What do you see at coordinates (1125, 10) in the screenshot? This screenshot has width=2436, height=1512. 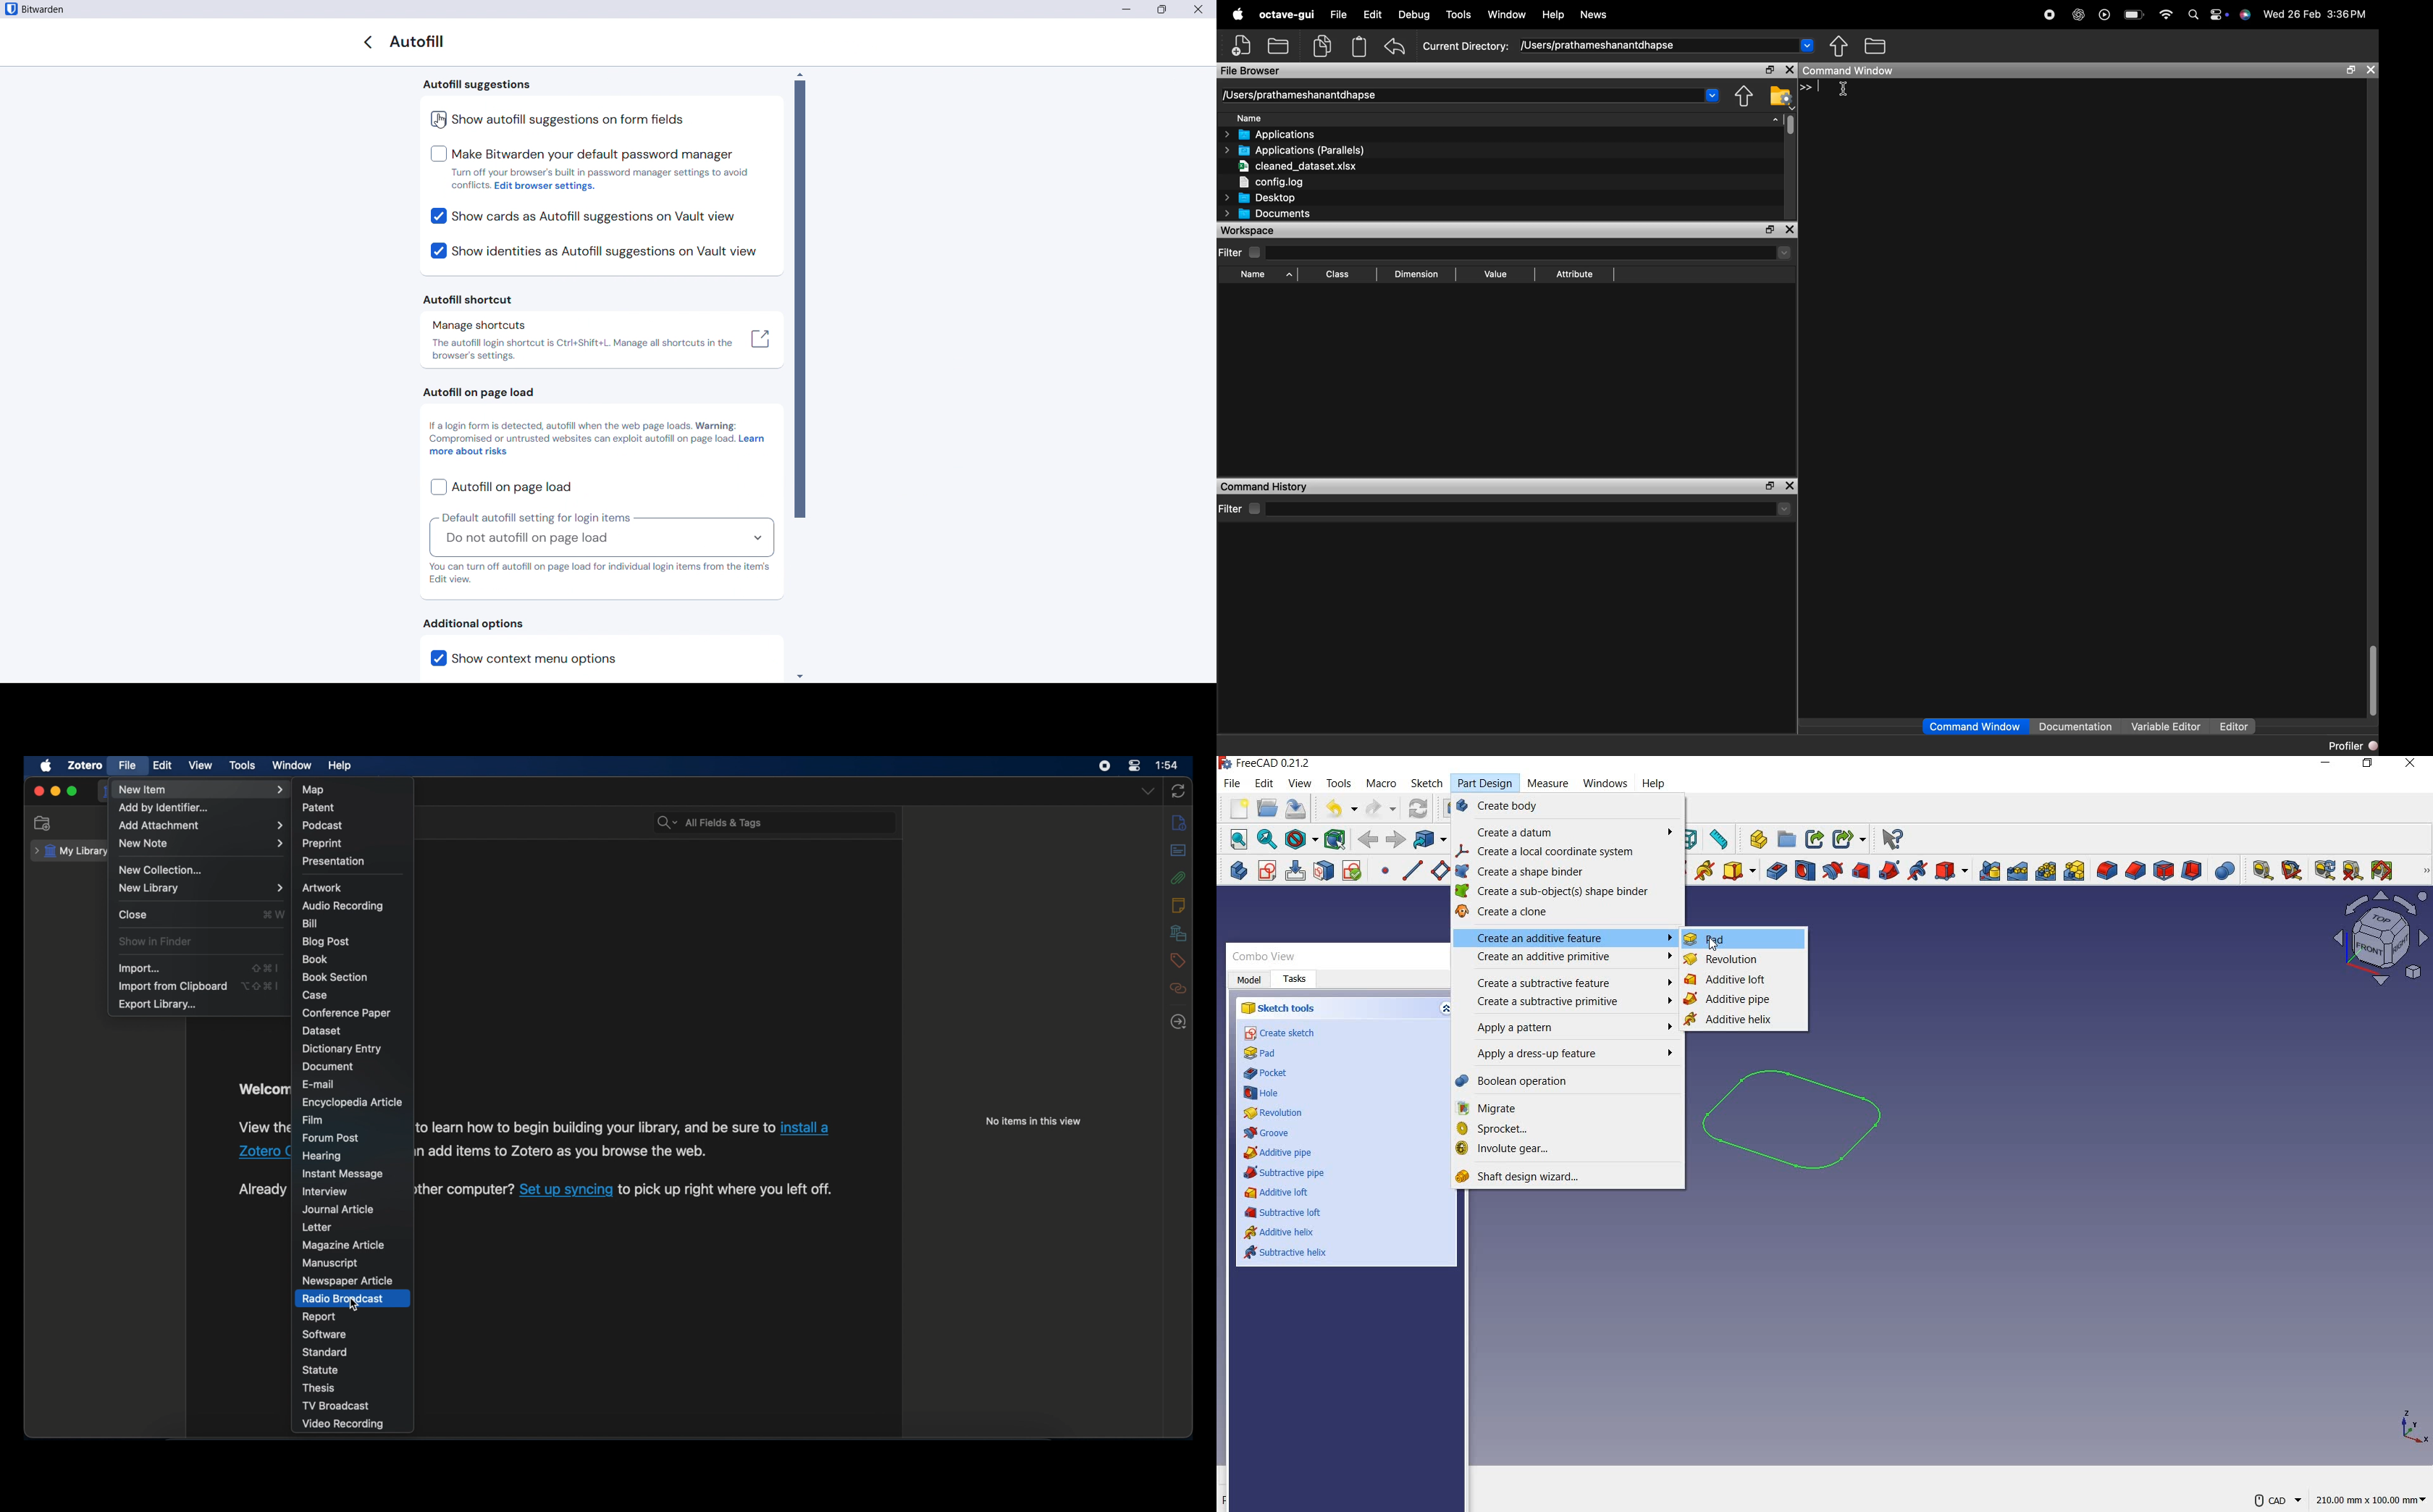 I see `minimise ` at bounding box center [1125, 10].